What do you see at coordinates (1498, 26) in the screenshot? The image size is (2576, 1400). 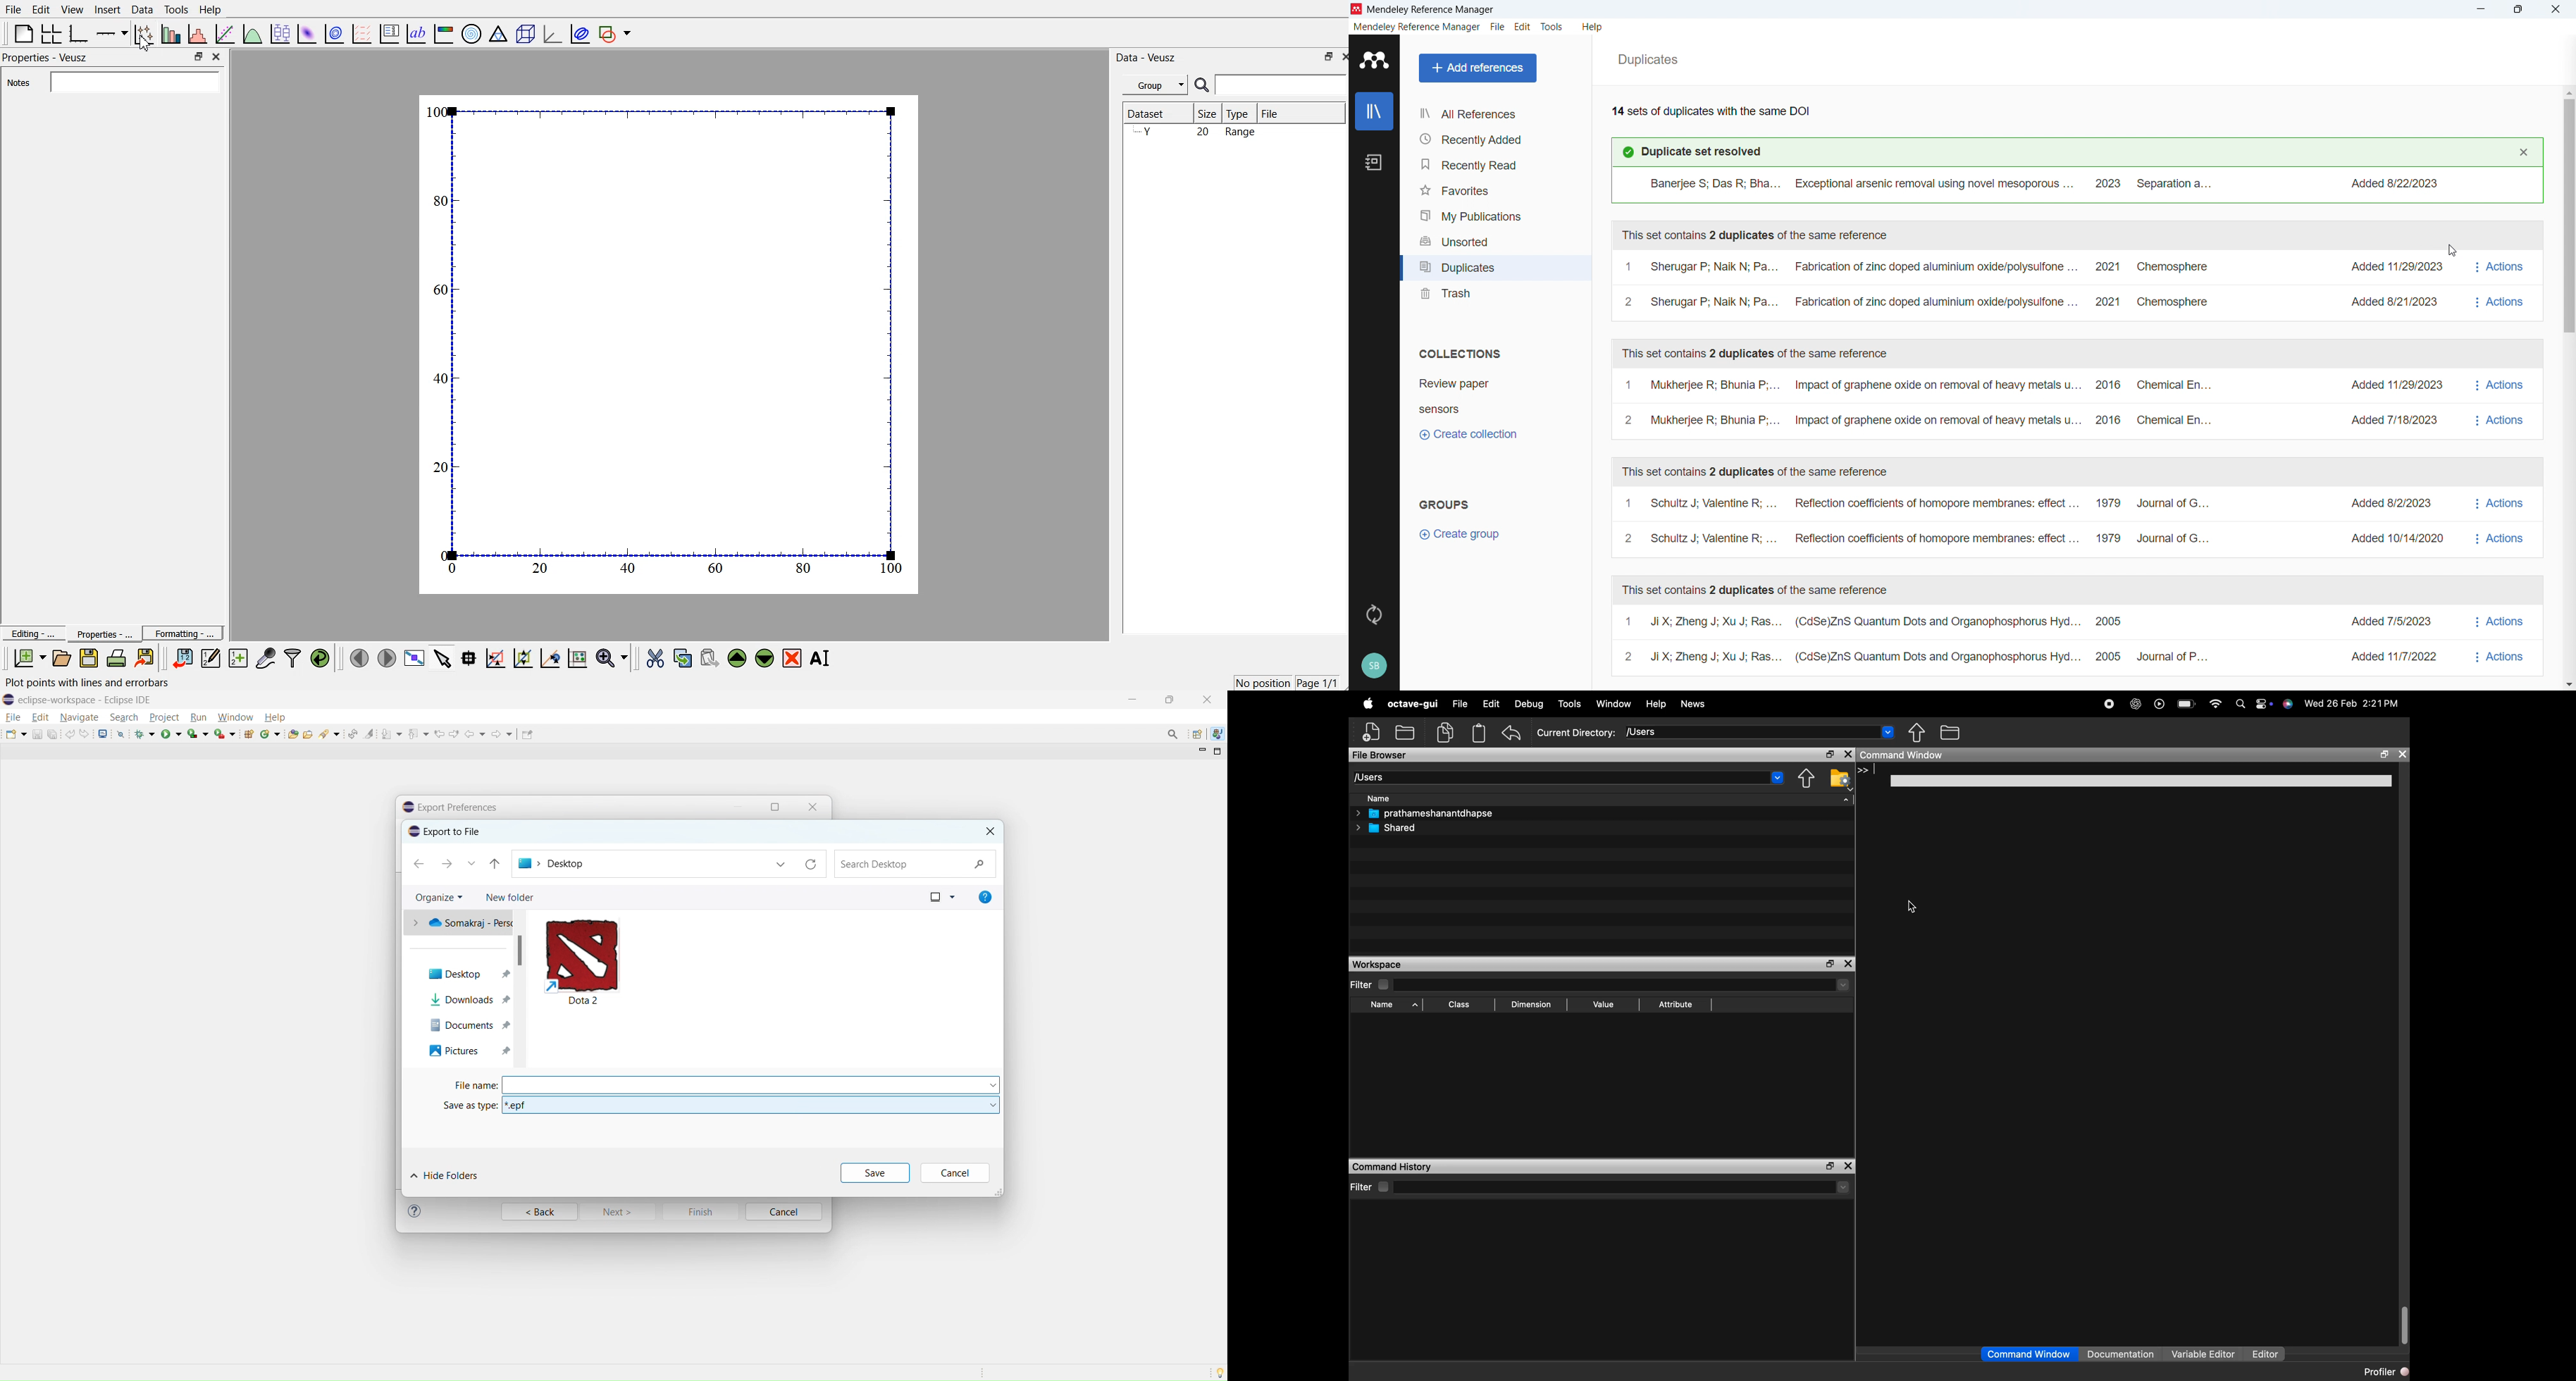 I see `File ` at bounding box center [1498, 26].